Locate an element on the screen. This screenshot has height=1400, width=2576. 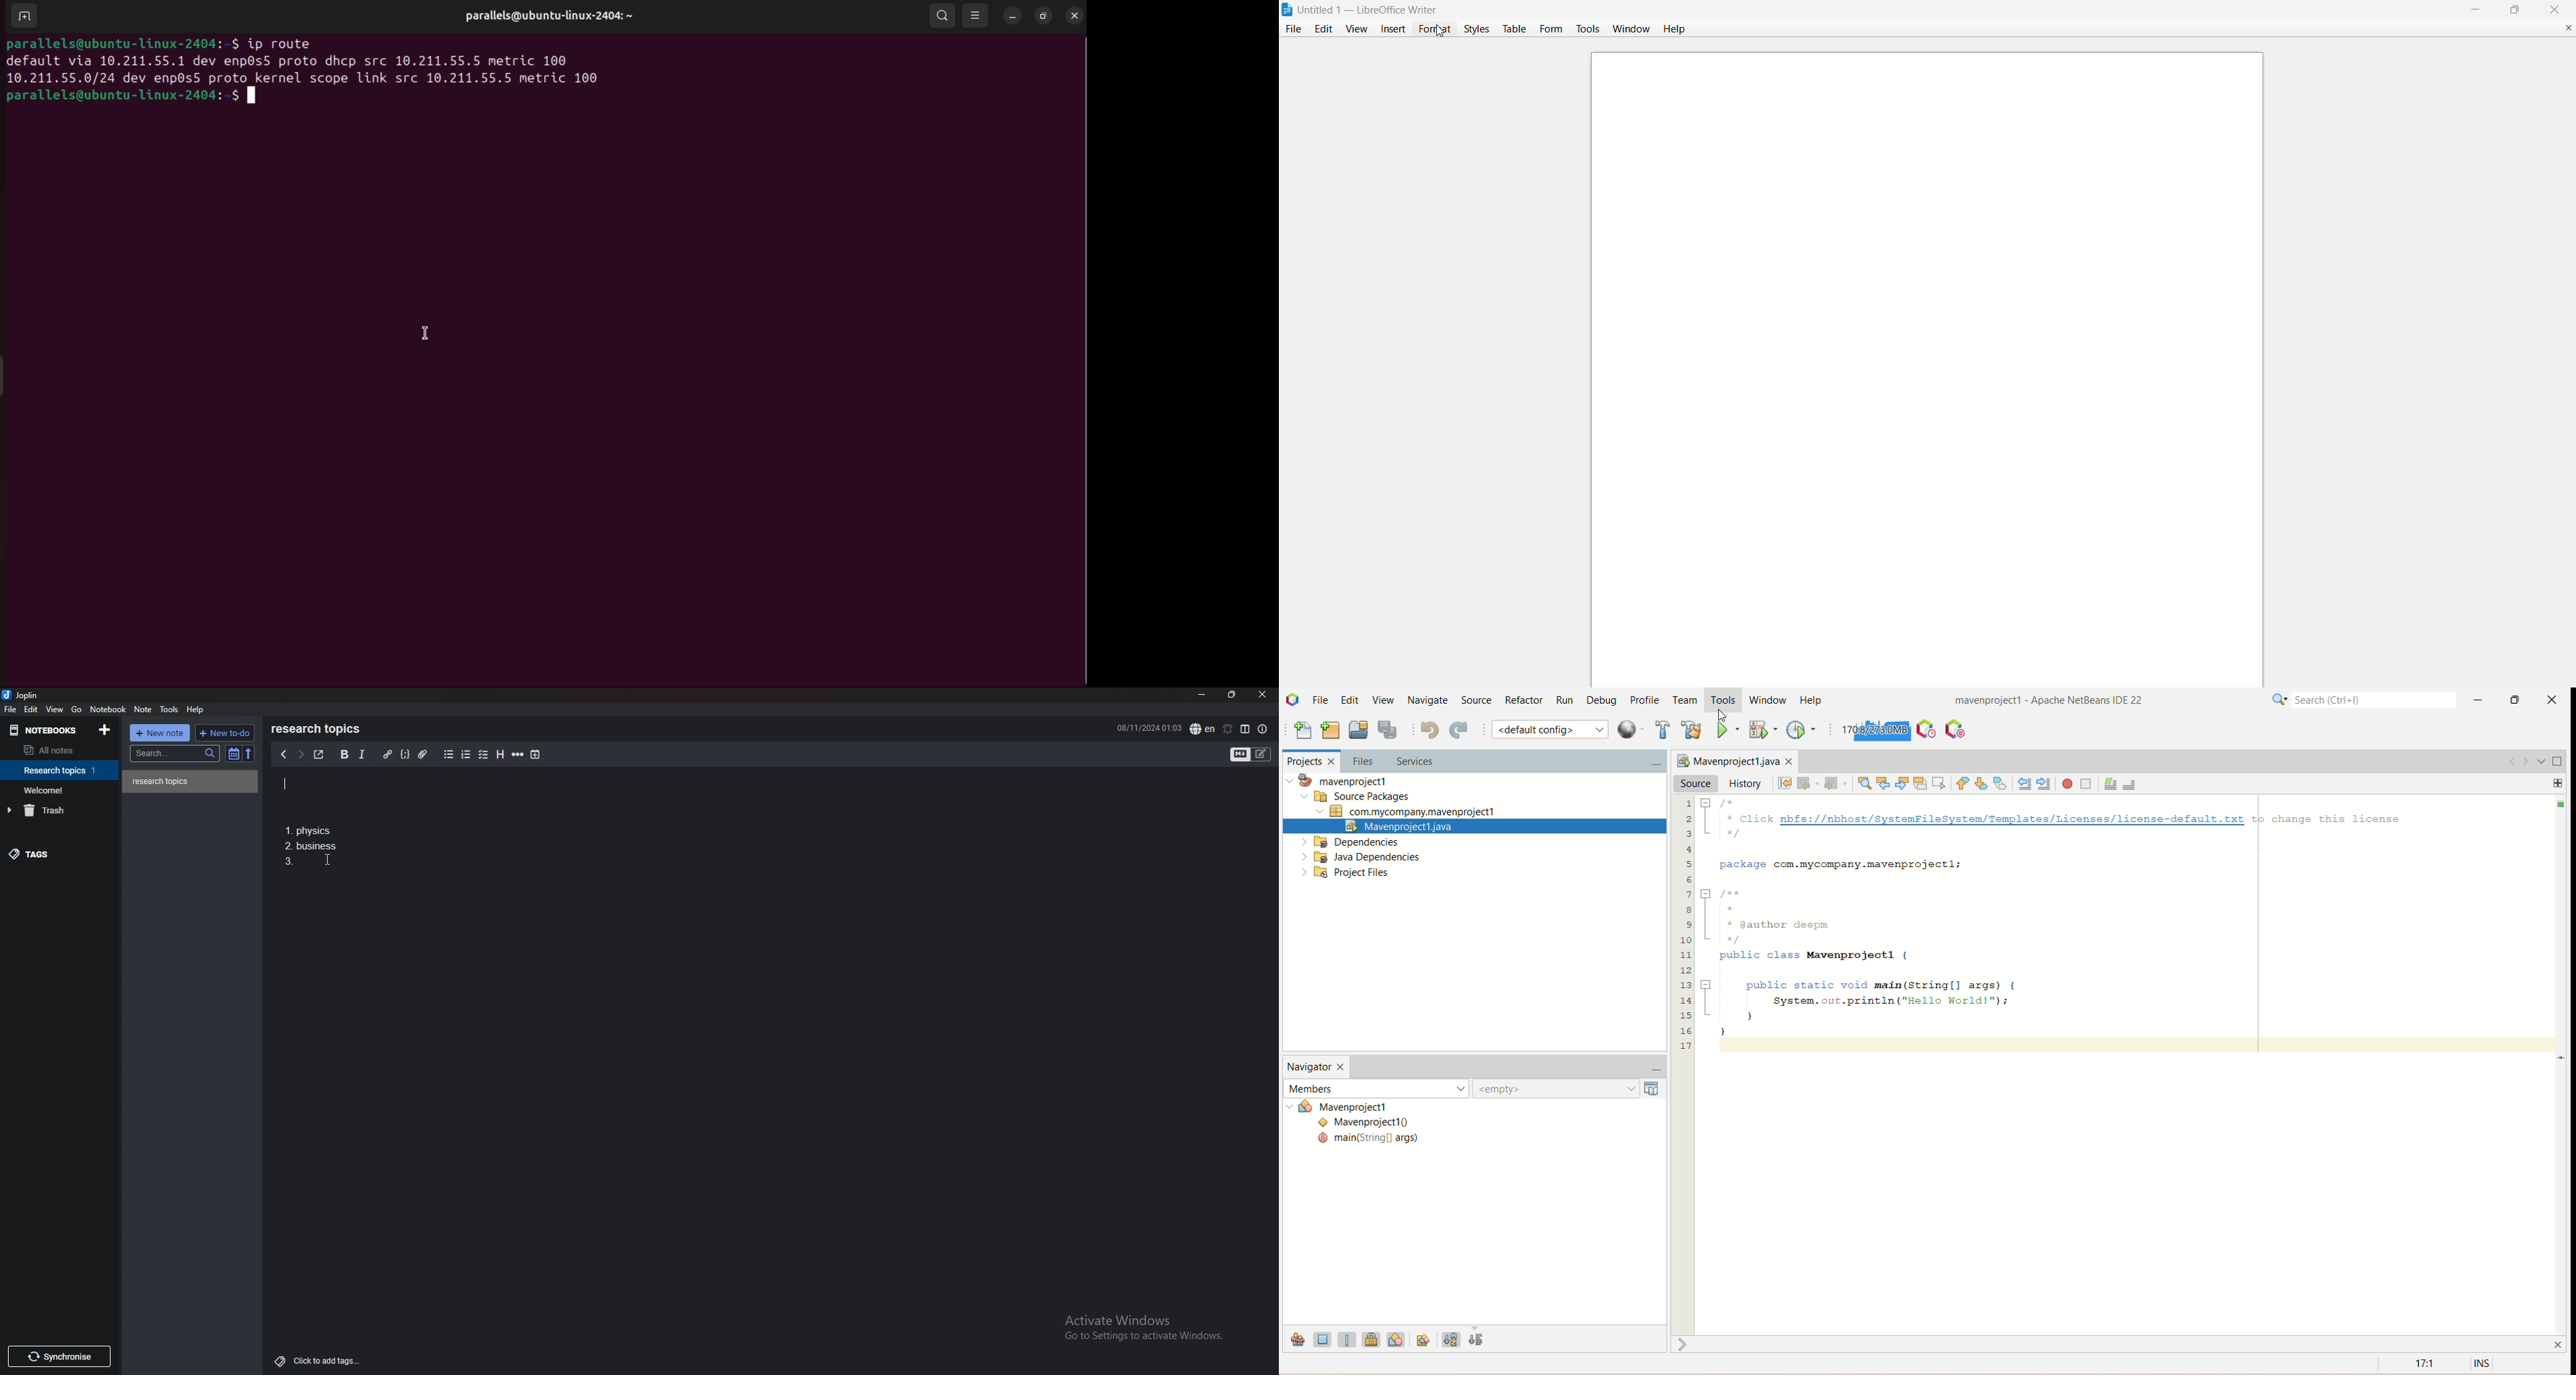
reverse sort order is located at coordinates (248, 753).